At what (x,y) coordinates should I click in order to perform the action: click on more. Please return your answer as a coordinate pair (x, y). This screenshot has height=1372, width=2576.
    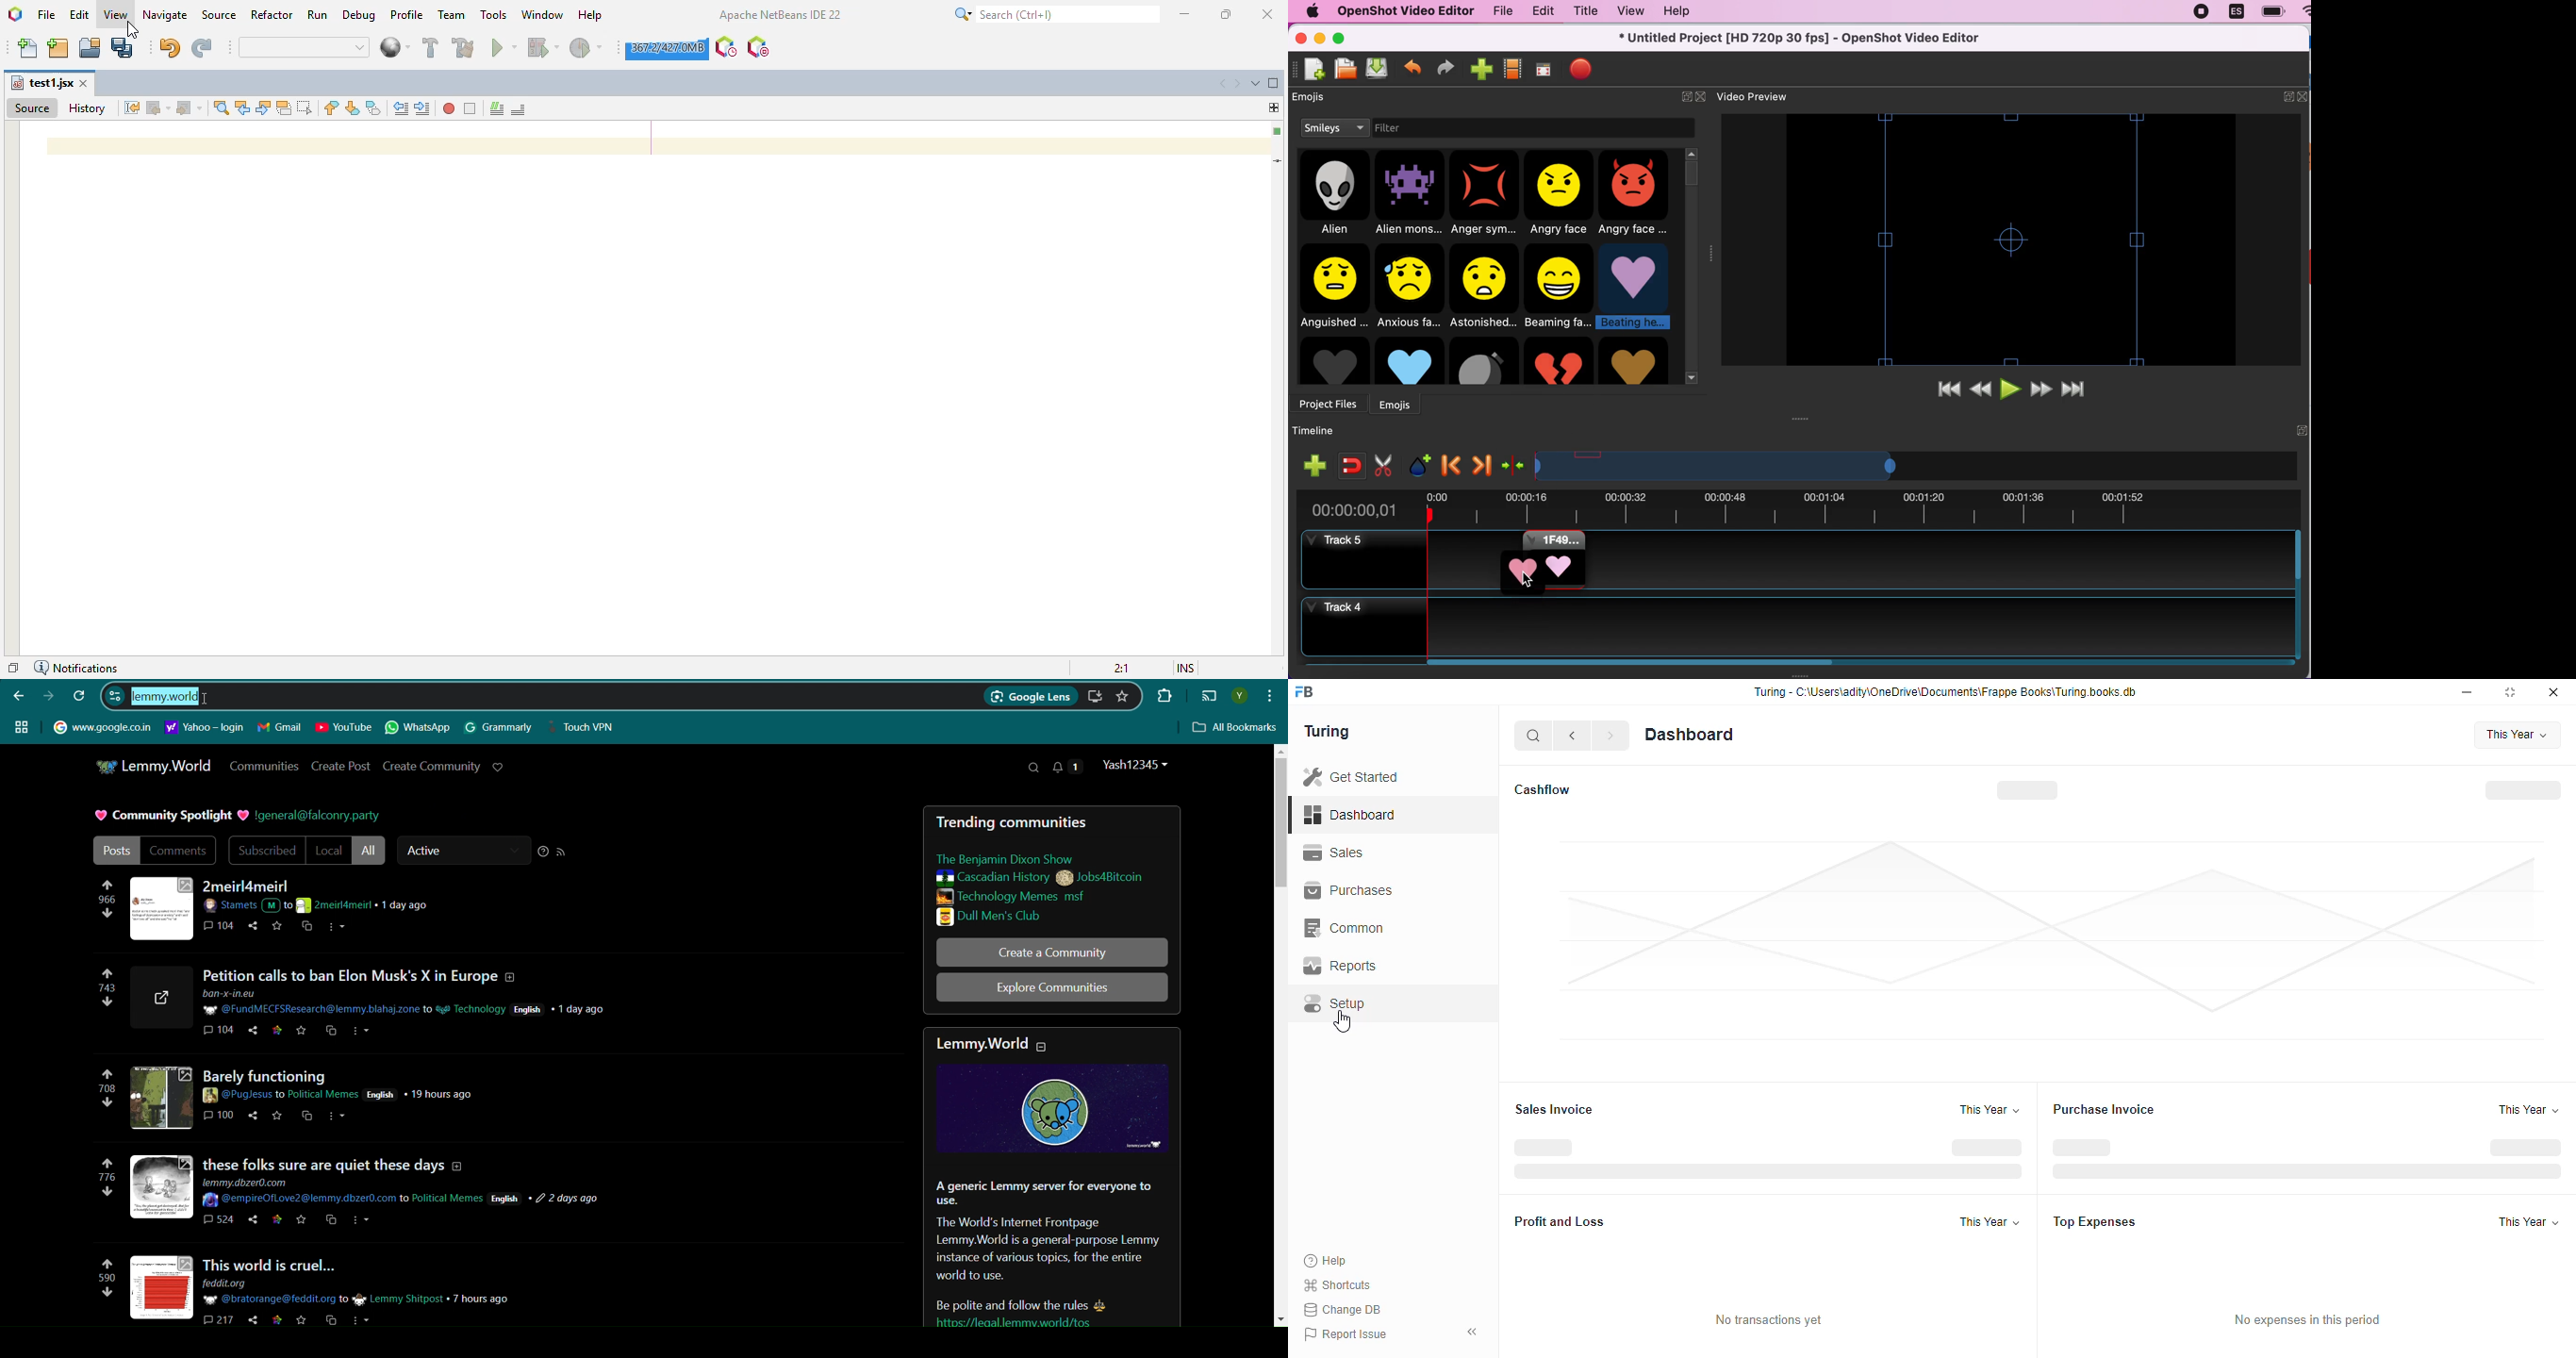
    Looking at the image, I should click on (337, 1119).